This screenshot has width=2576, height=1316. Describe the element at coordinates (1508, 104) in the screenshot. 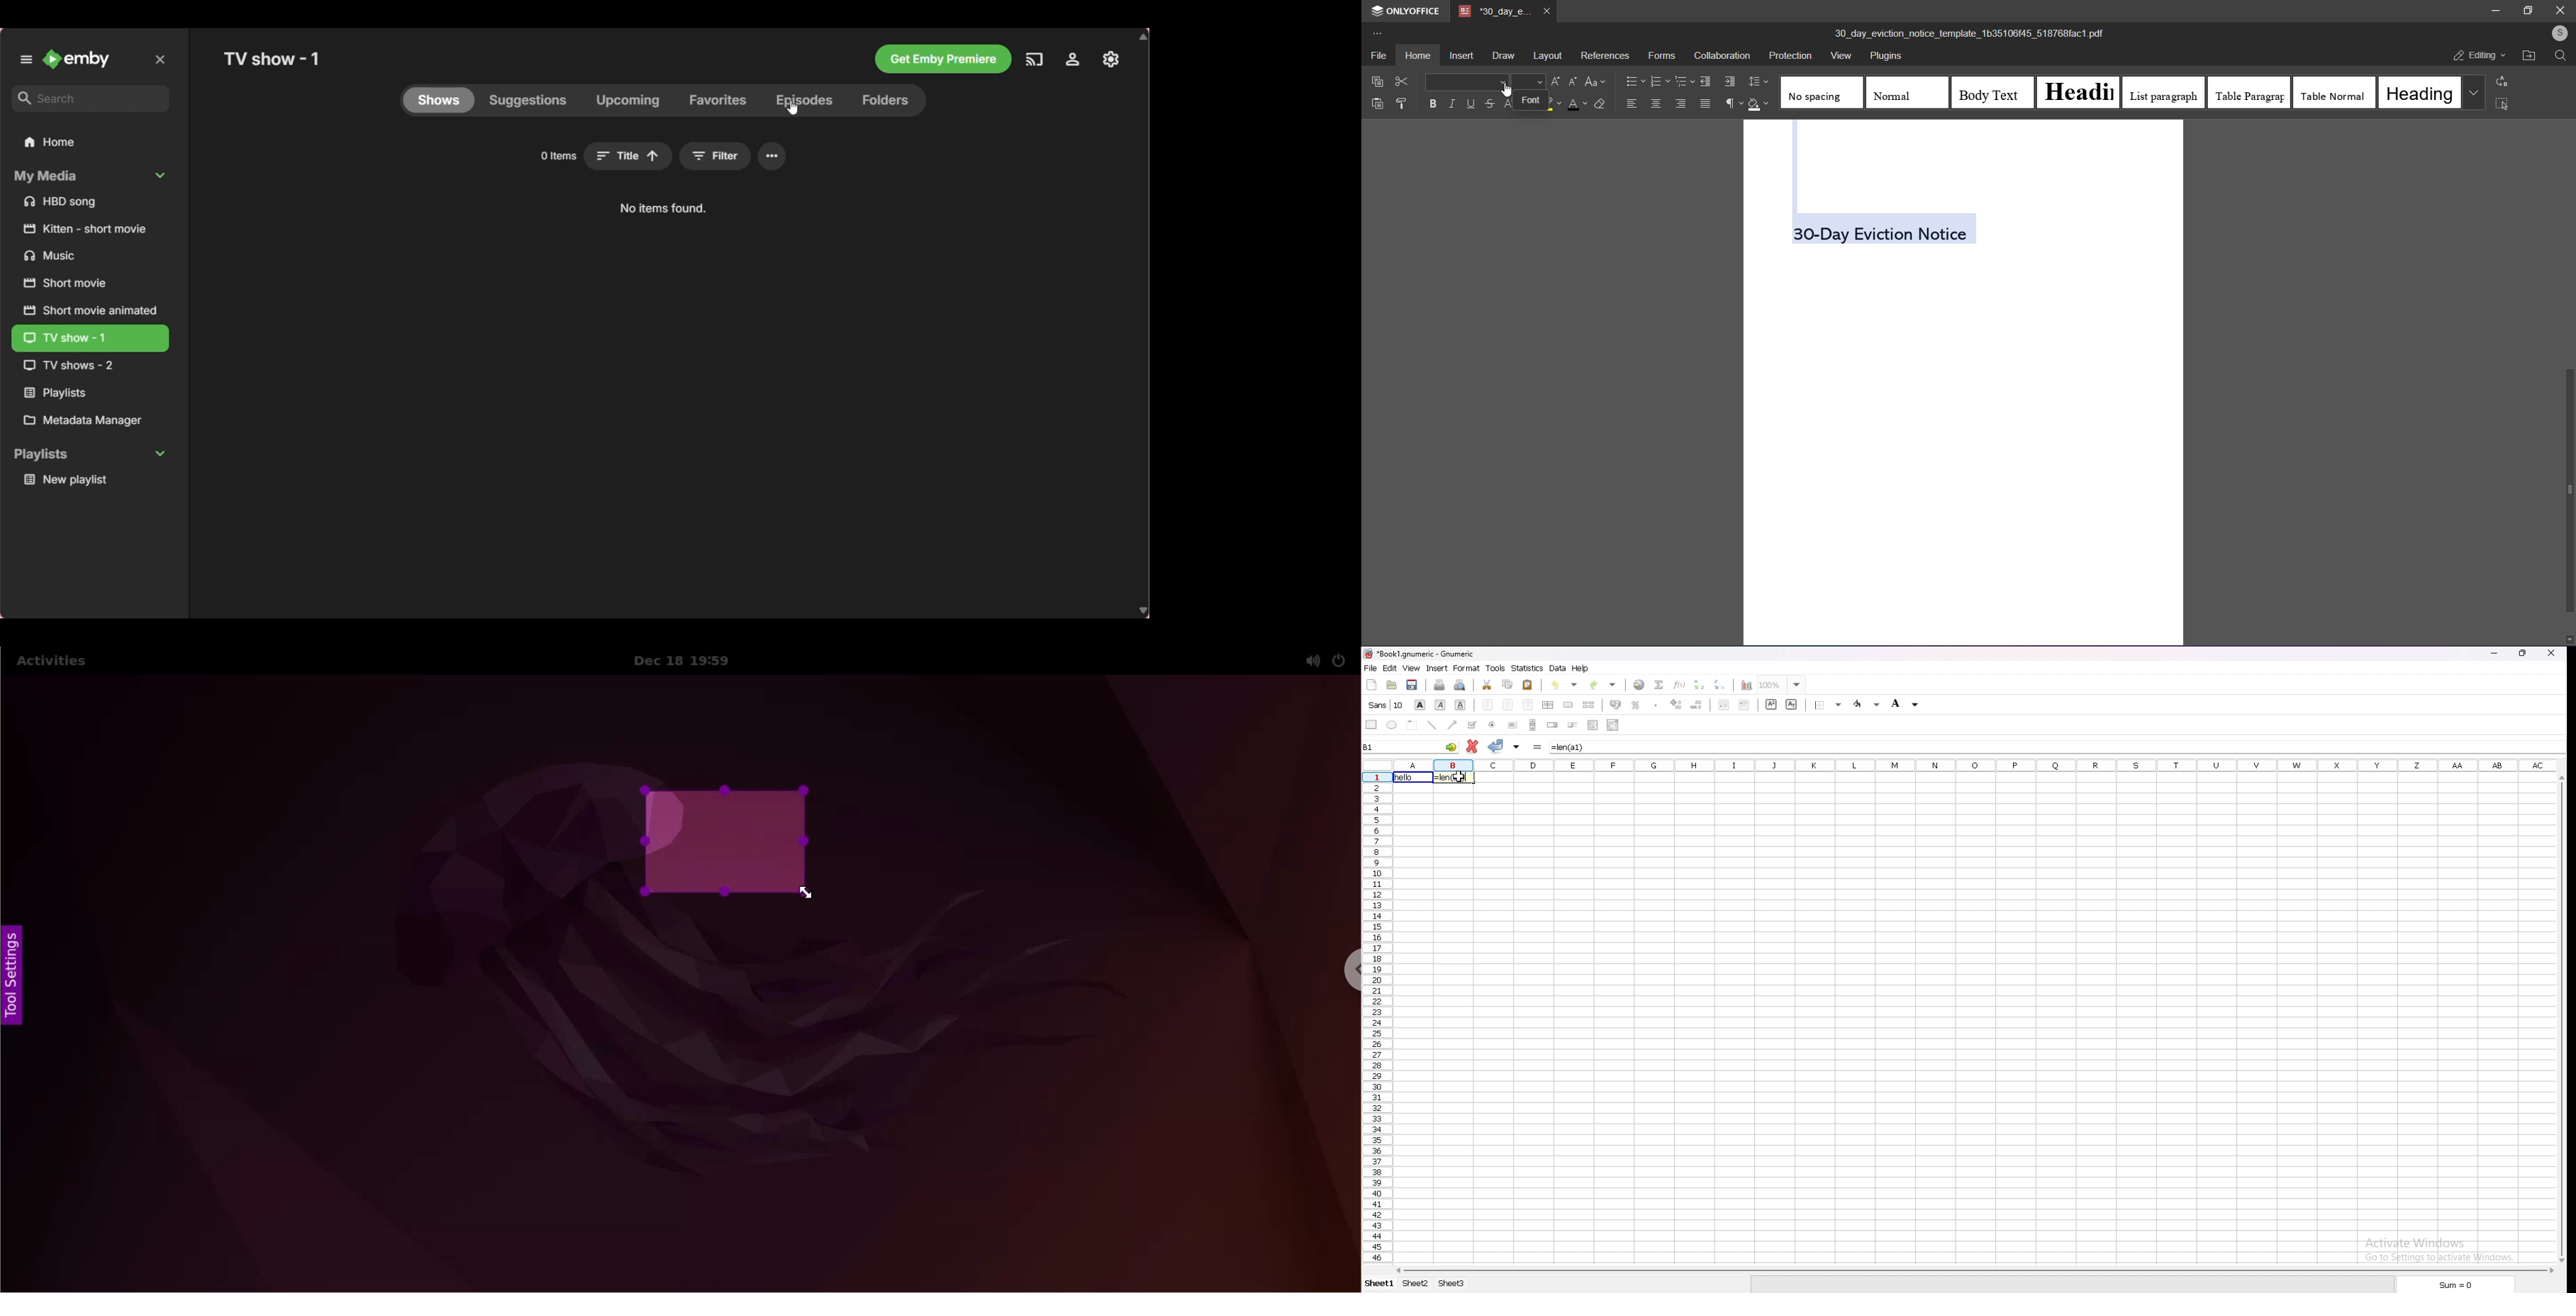

I see `superscript` at that location.